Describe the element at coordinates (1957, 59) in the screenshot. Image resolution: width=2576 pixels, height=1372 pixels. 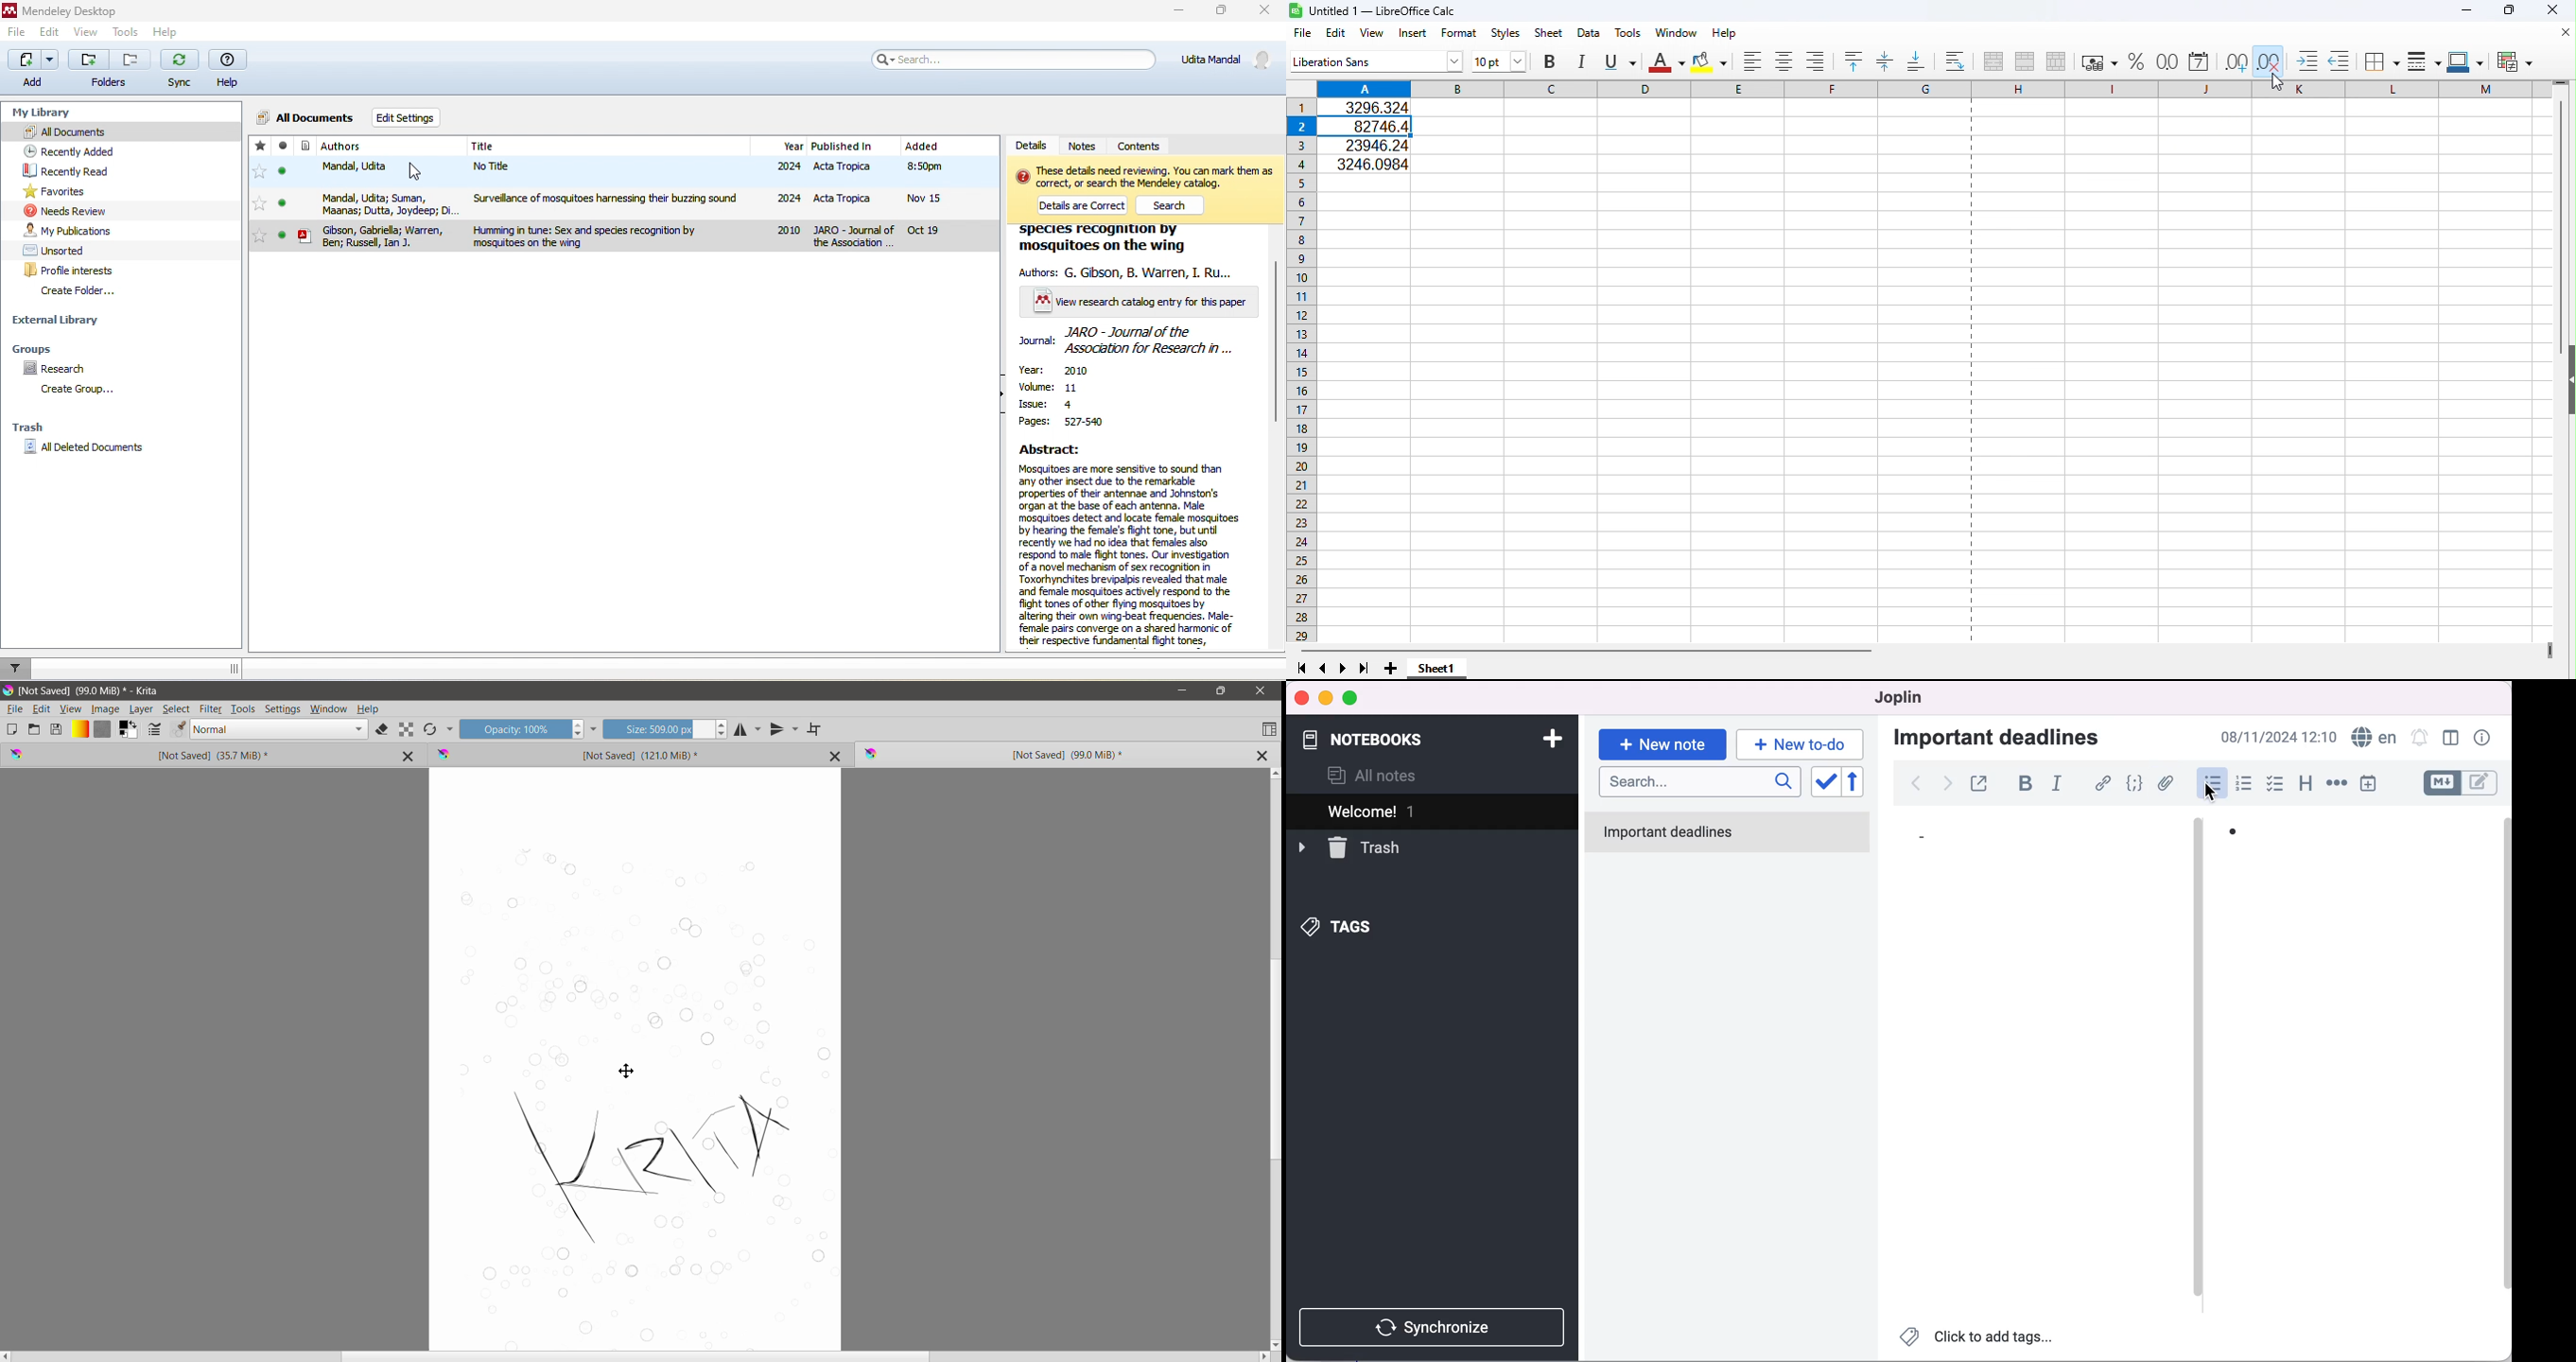
I see `Wrap text` at that location.